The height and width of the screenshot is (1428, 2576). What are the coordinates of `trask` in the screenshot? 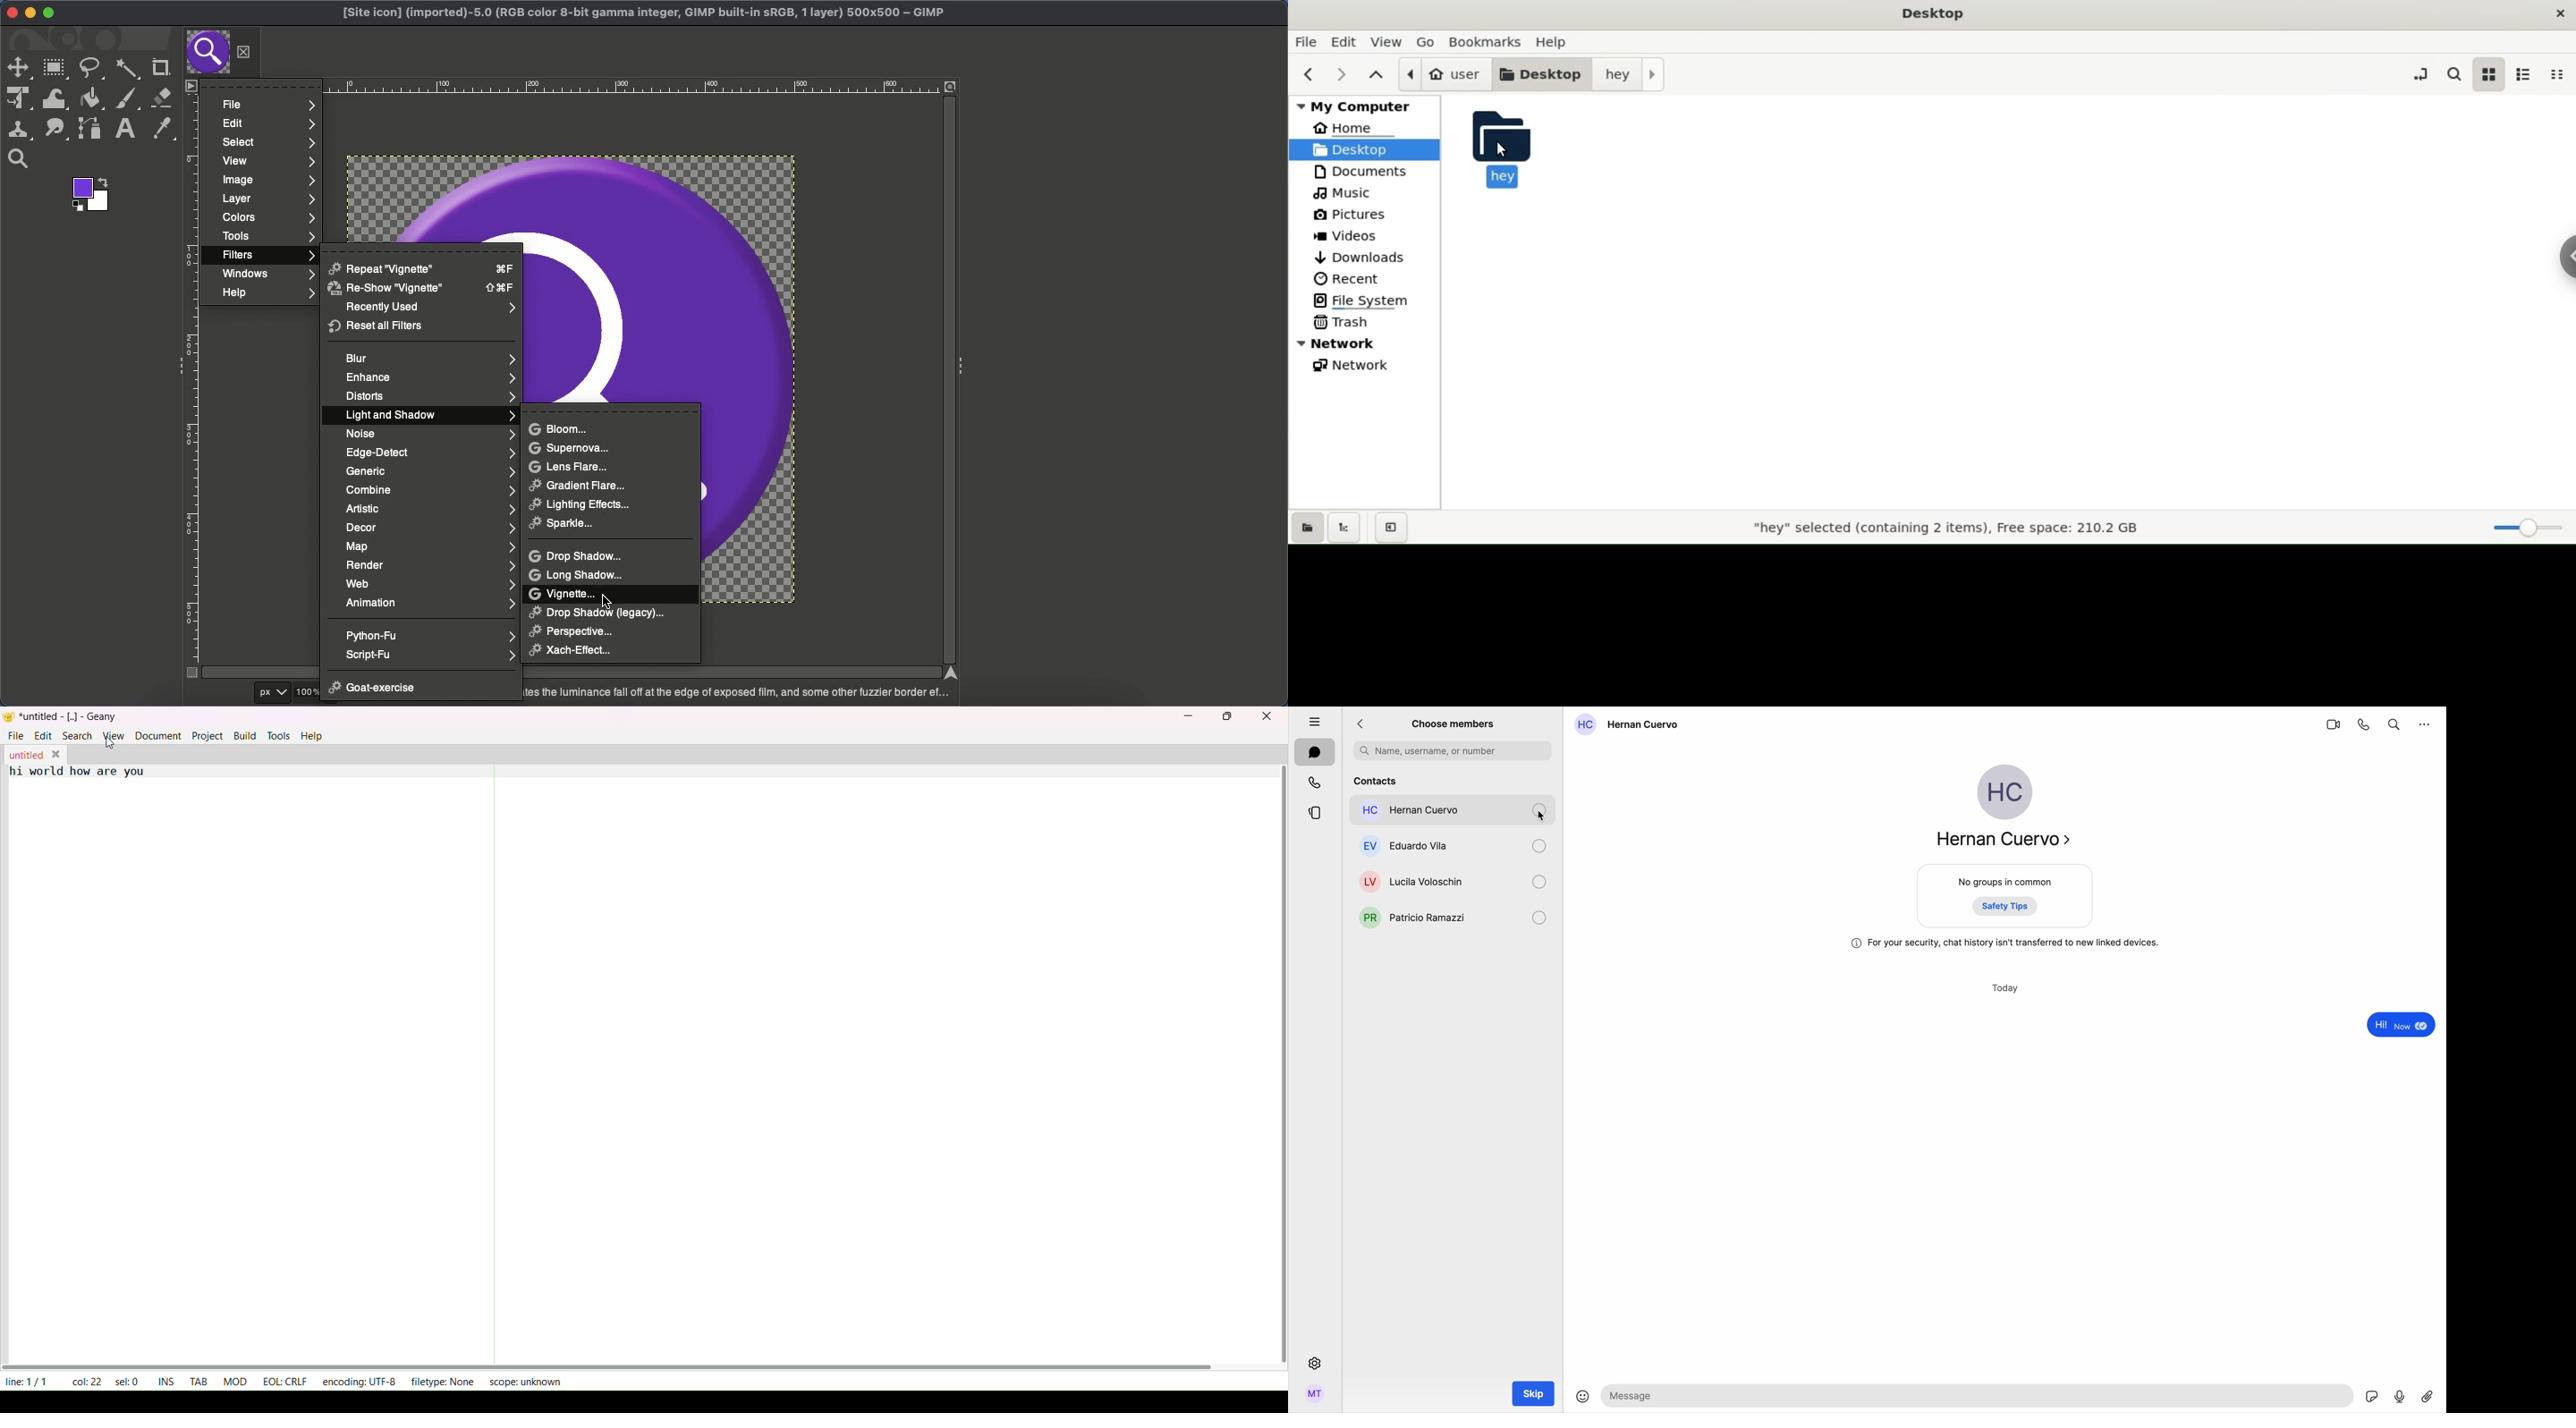 It's located at (1343, 322).